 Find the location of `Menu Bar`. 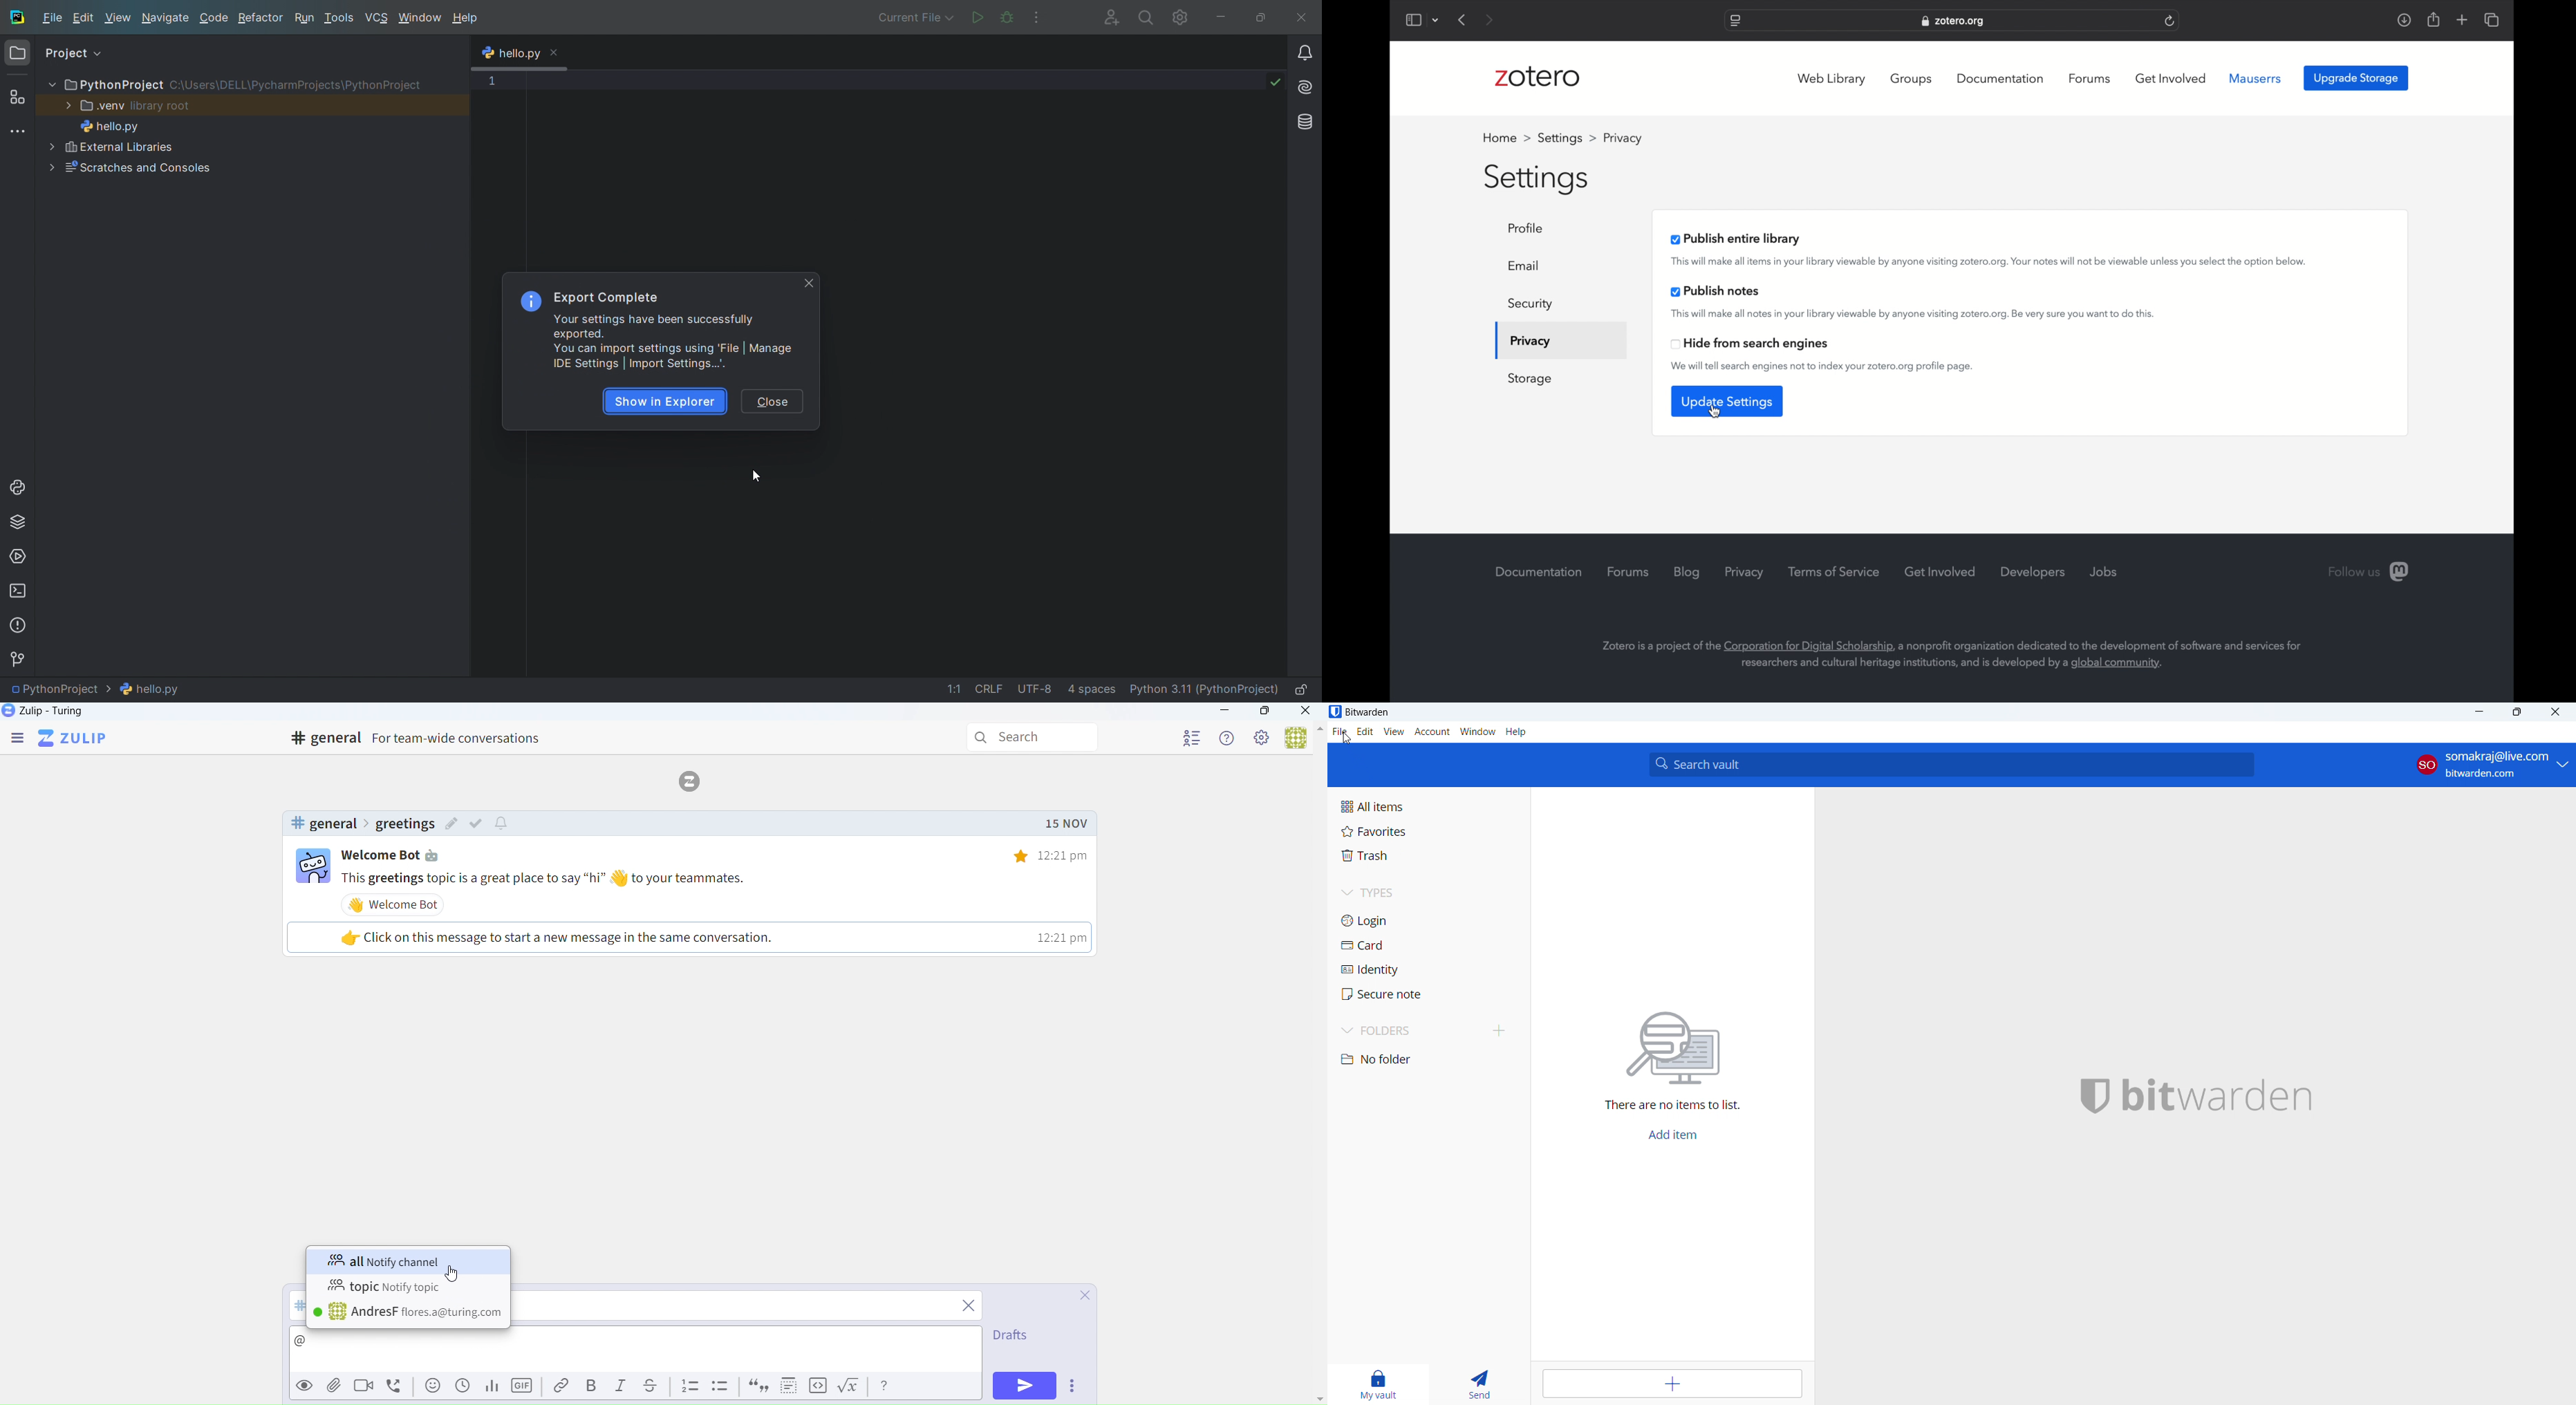

Menu Bar is located at coordinates (16, 739).